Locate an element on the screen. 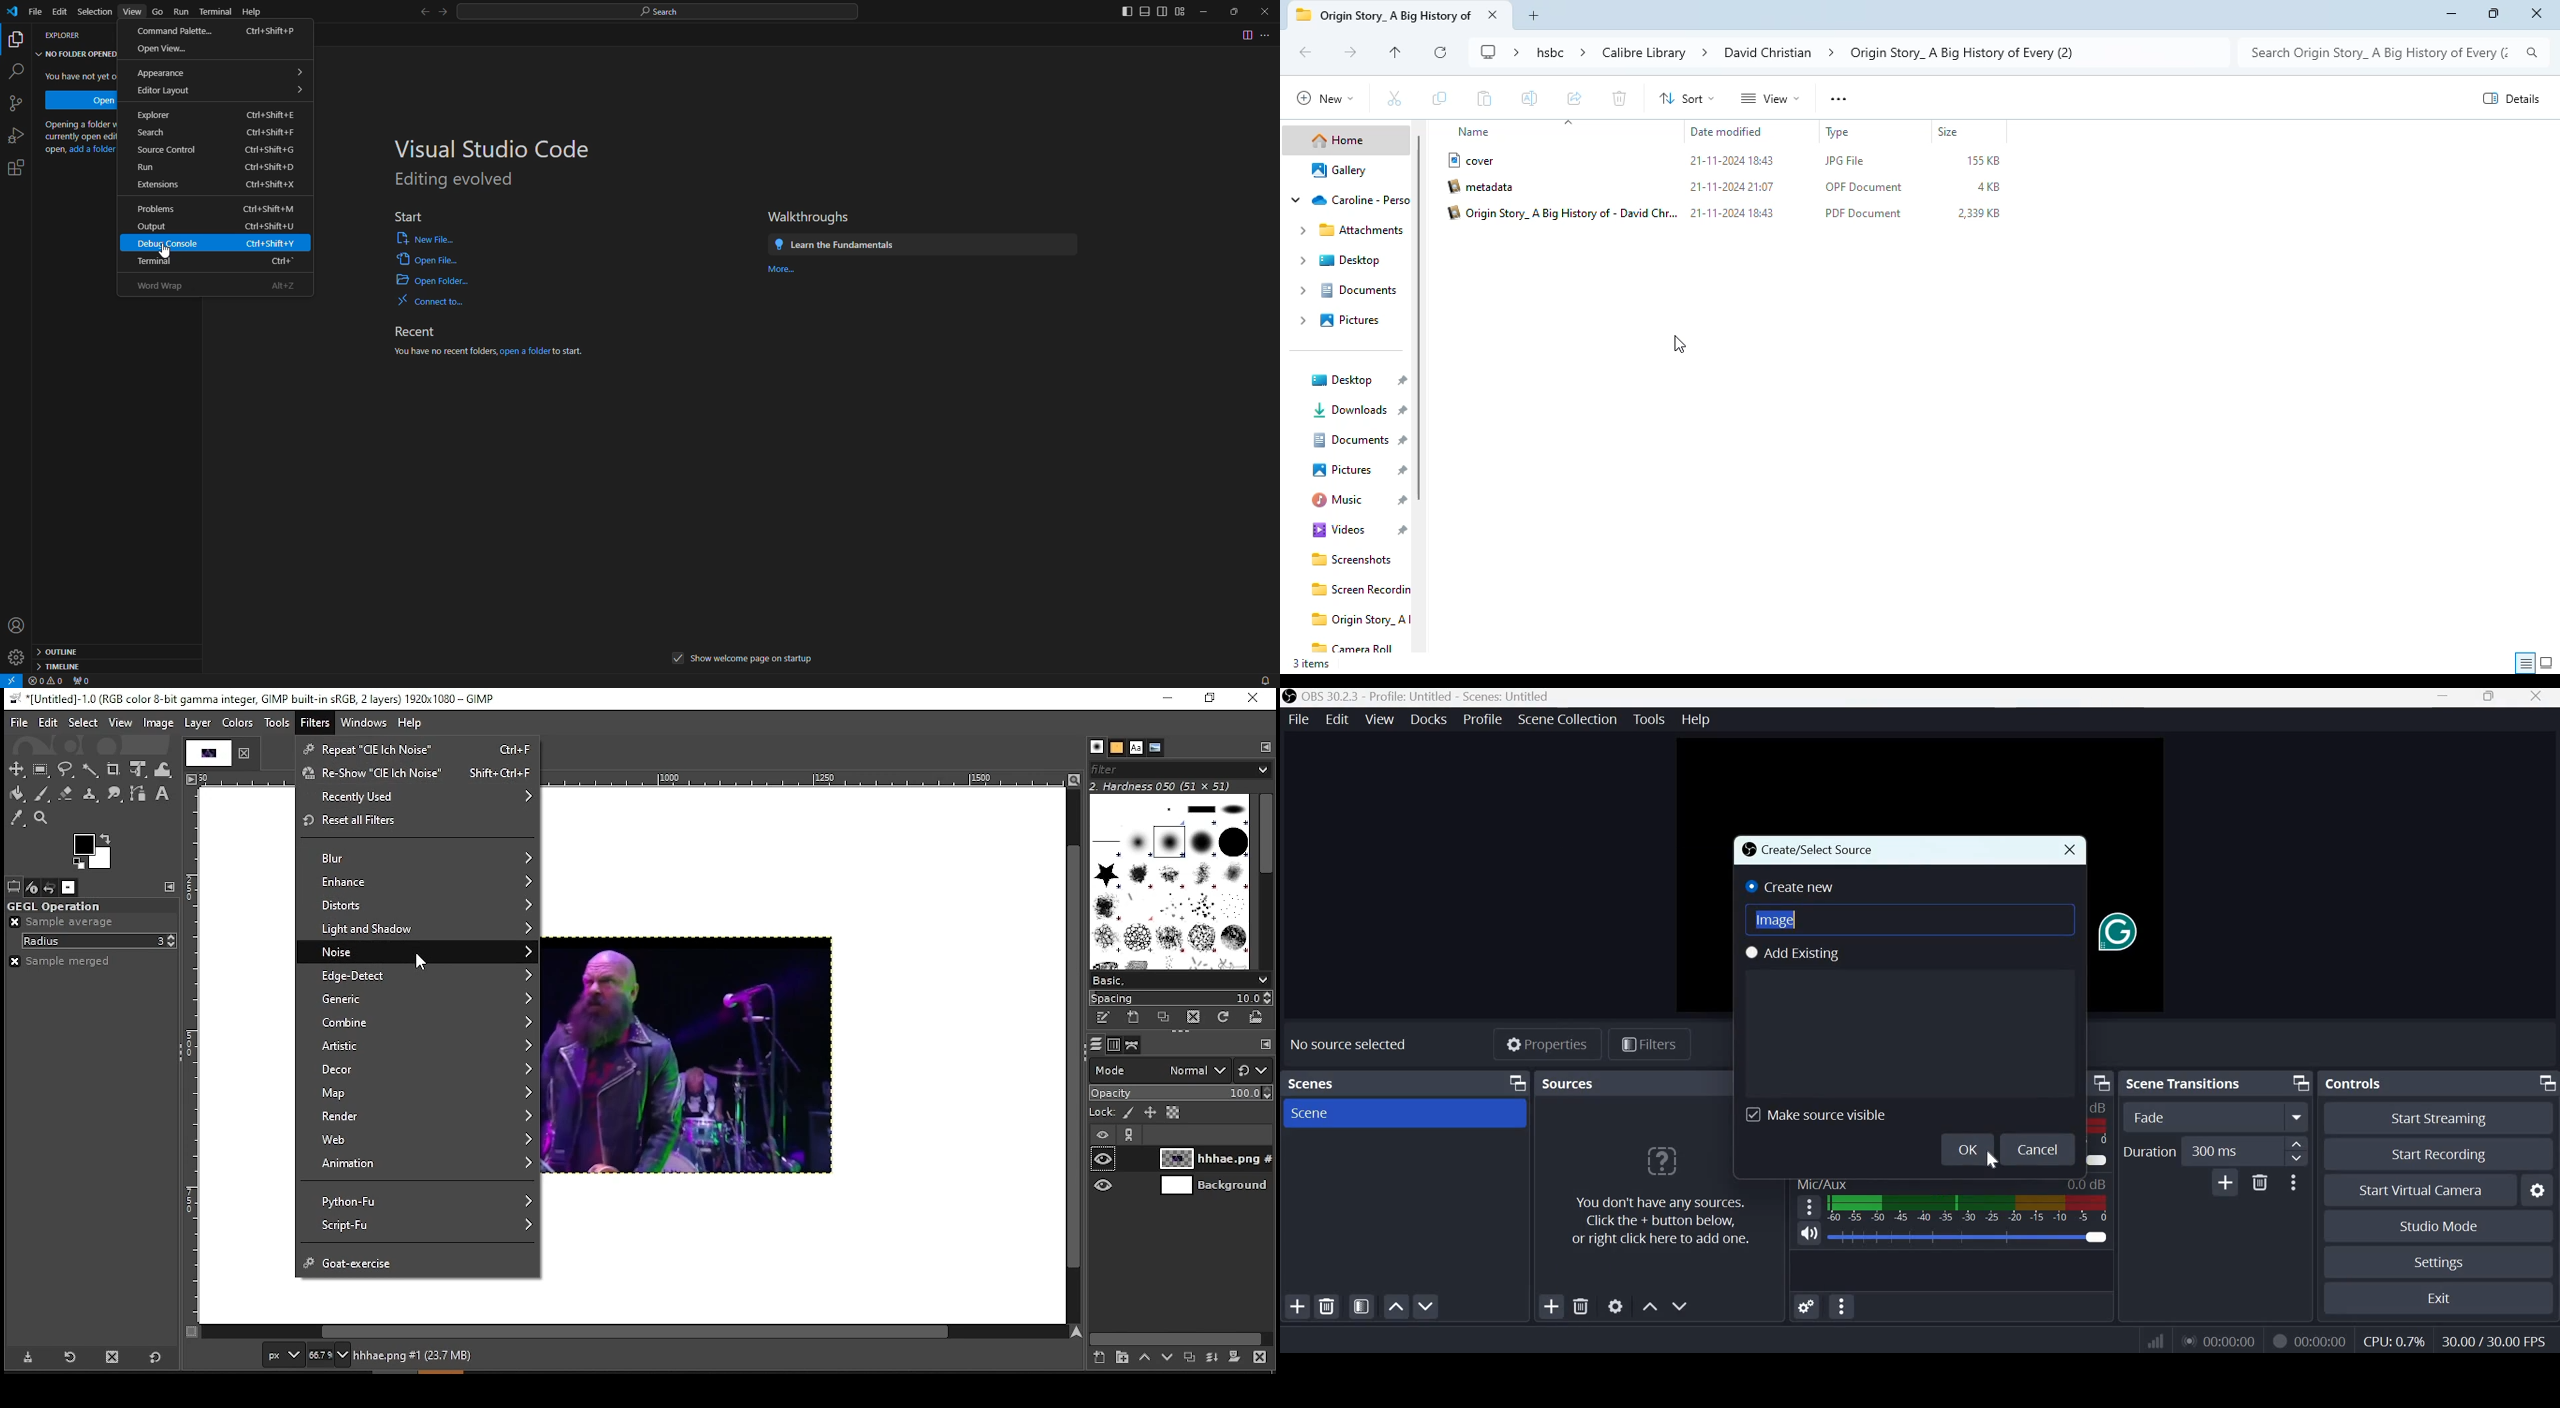  notifications is located at coordinates (1264, 679).